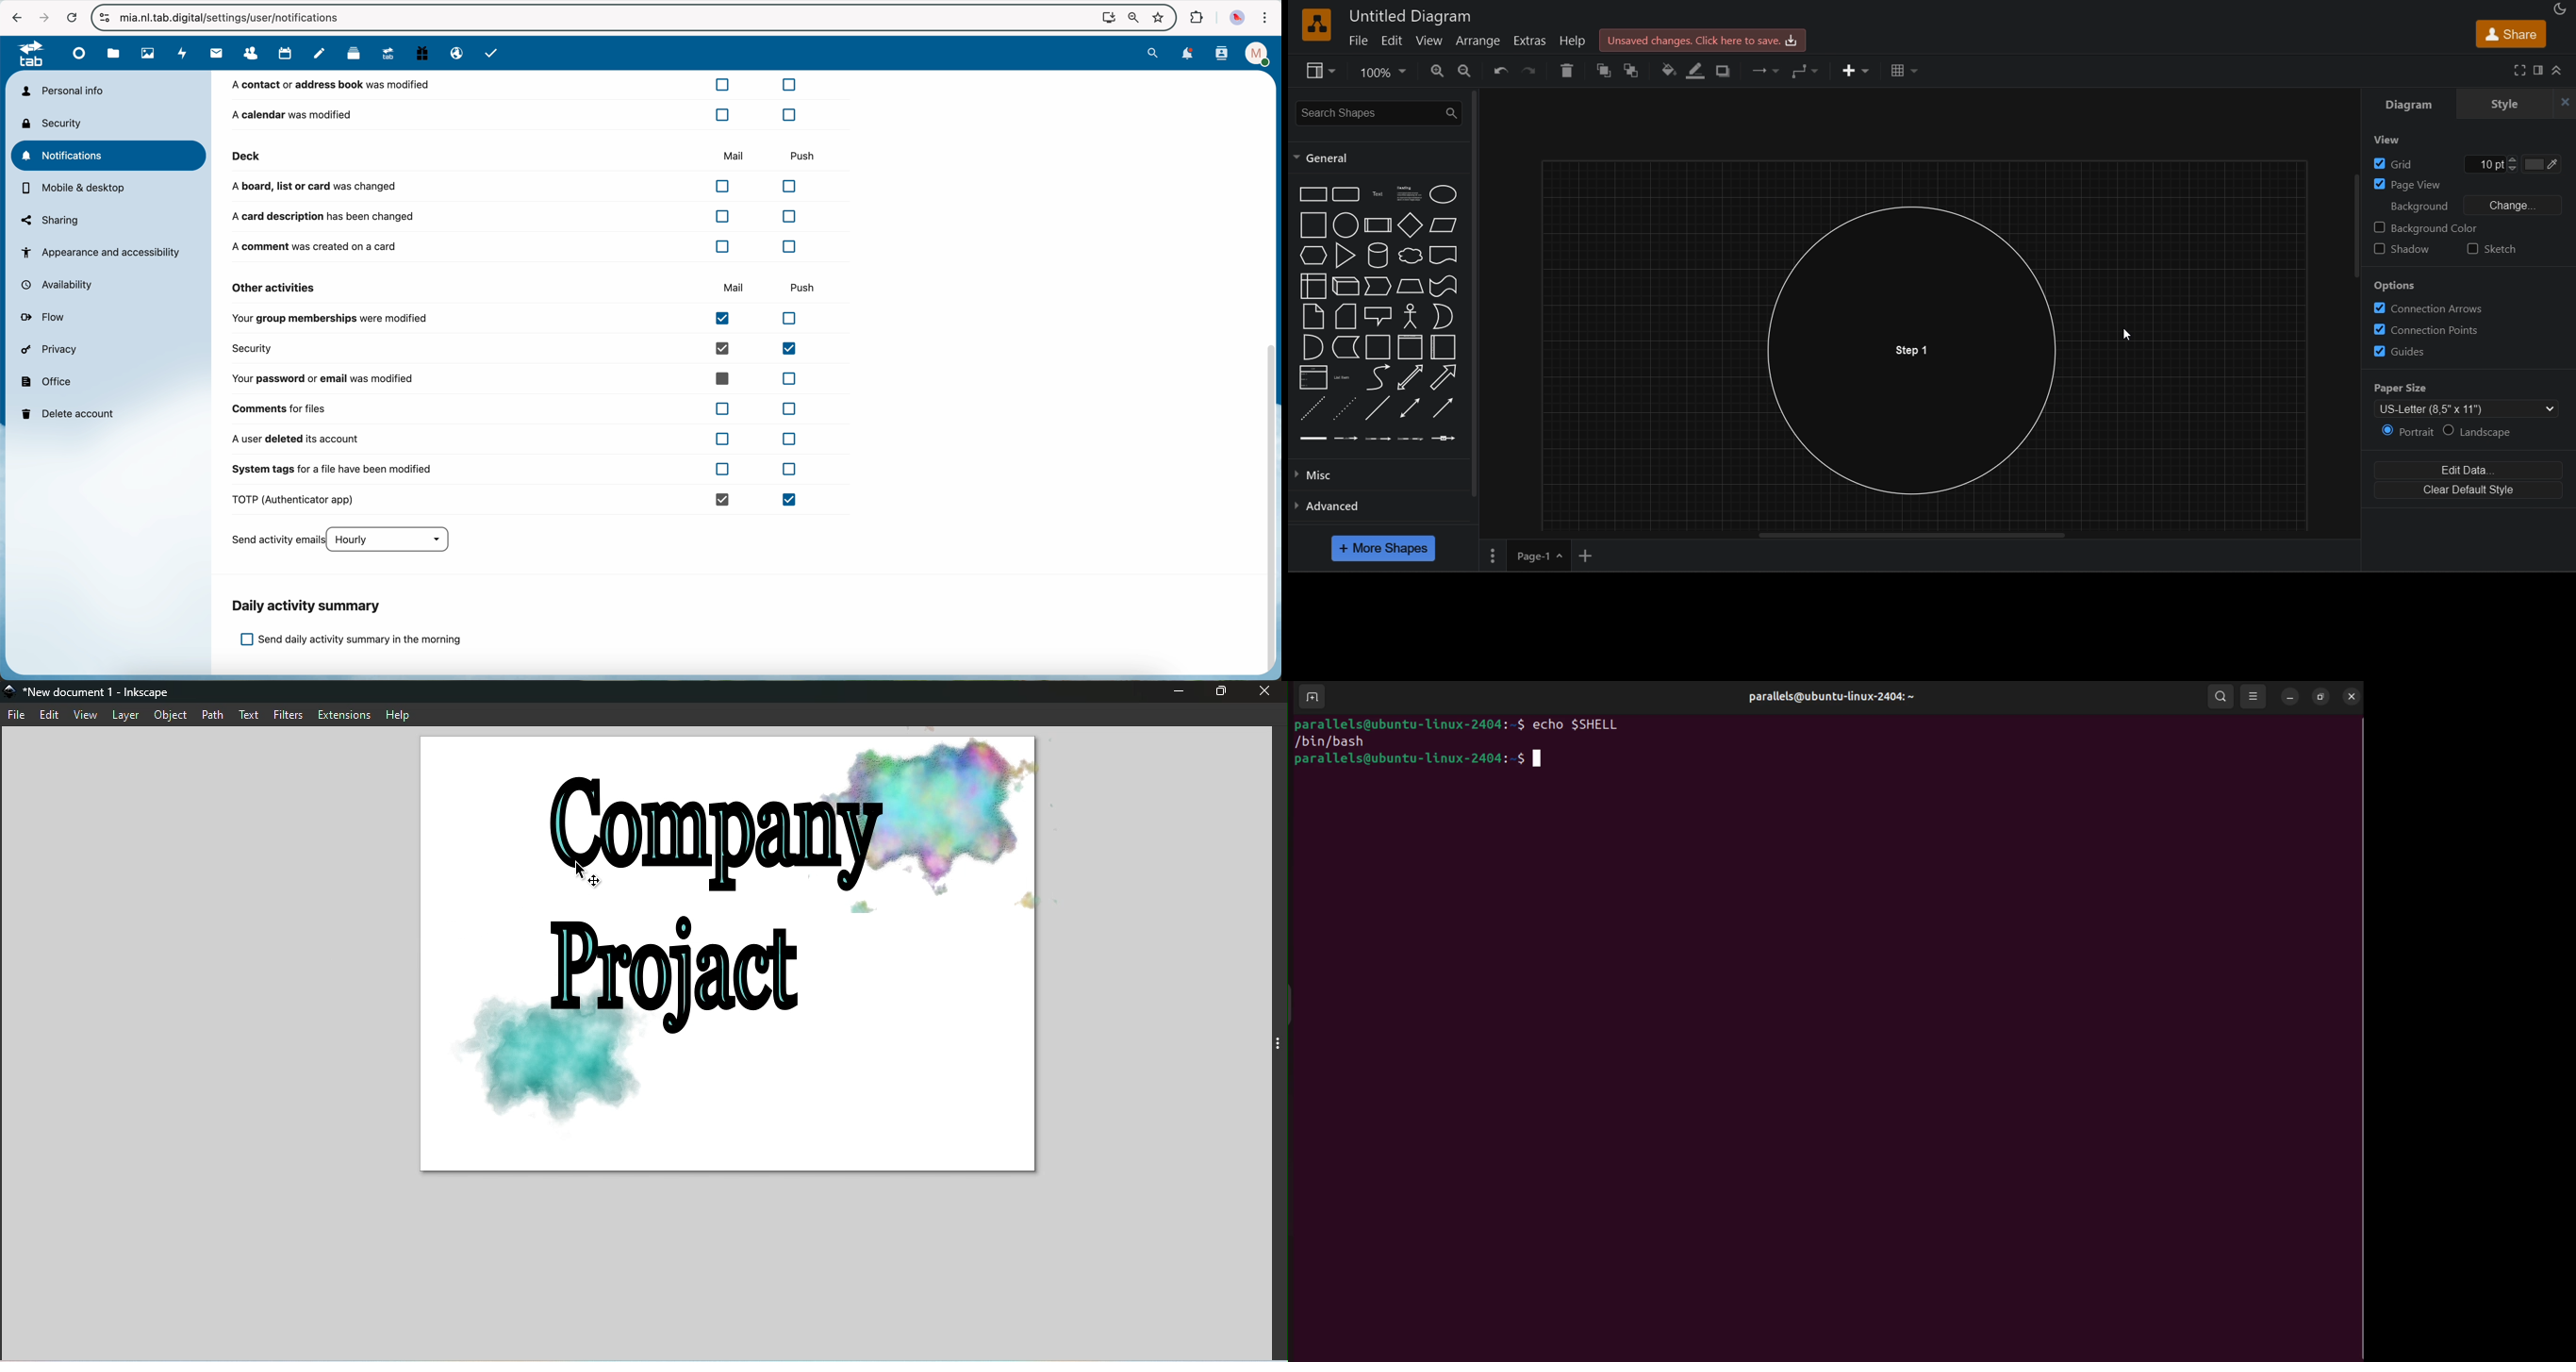  Describe the element at coordinates (1496, 557) in the screenshot. I see `More Options` at that location.